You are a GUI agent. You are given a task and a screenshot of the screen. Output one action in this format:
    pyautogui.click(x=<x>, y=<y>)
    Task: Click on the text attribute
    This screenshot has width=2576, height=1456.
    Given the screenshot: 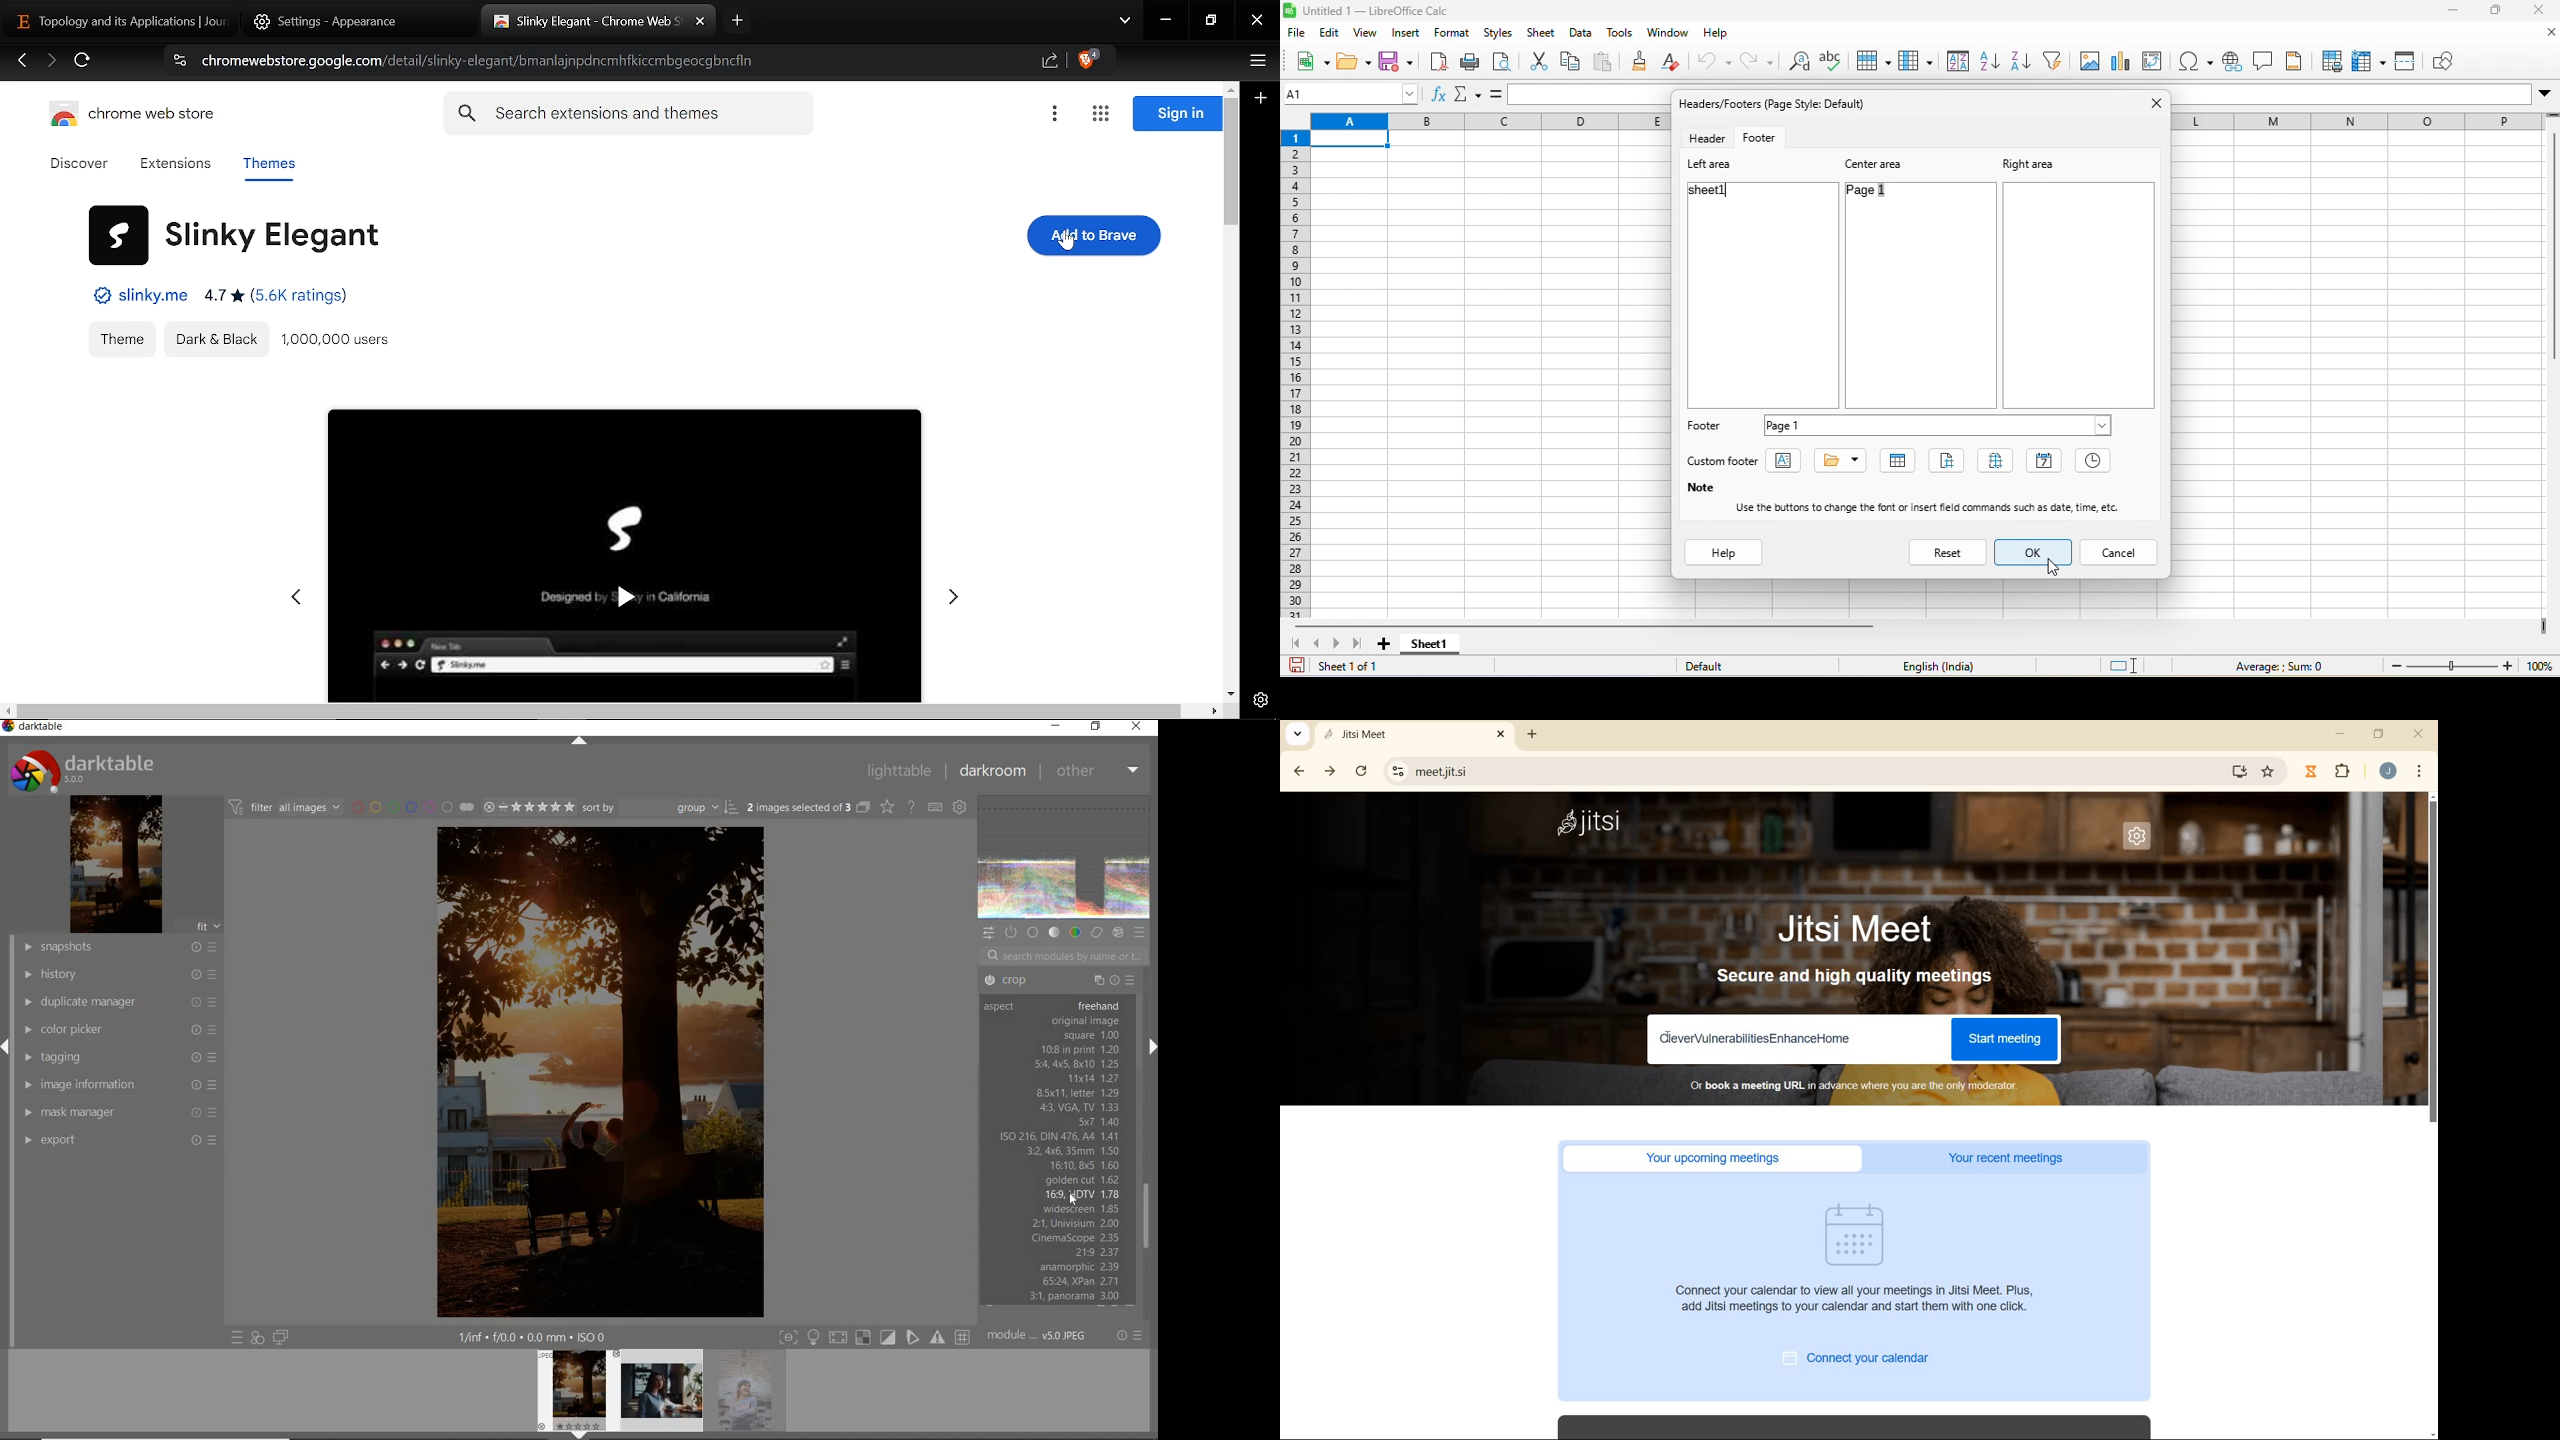 What is the action you would take?
    pyautogui.click(x=1789, y=463)
    